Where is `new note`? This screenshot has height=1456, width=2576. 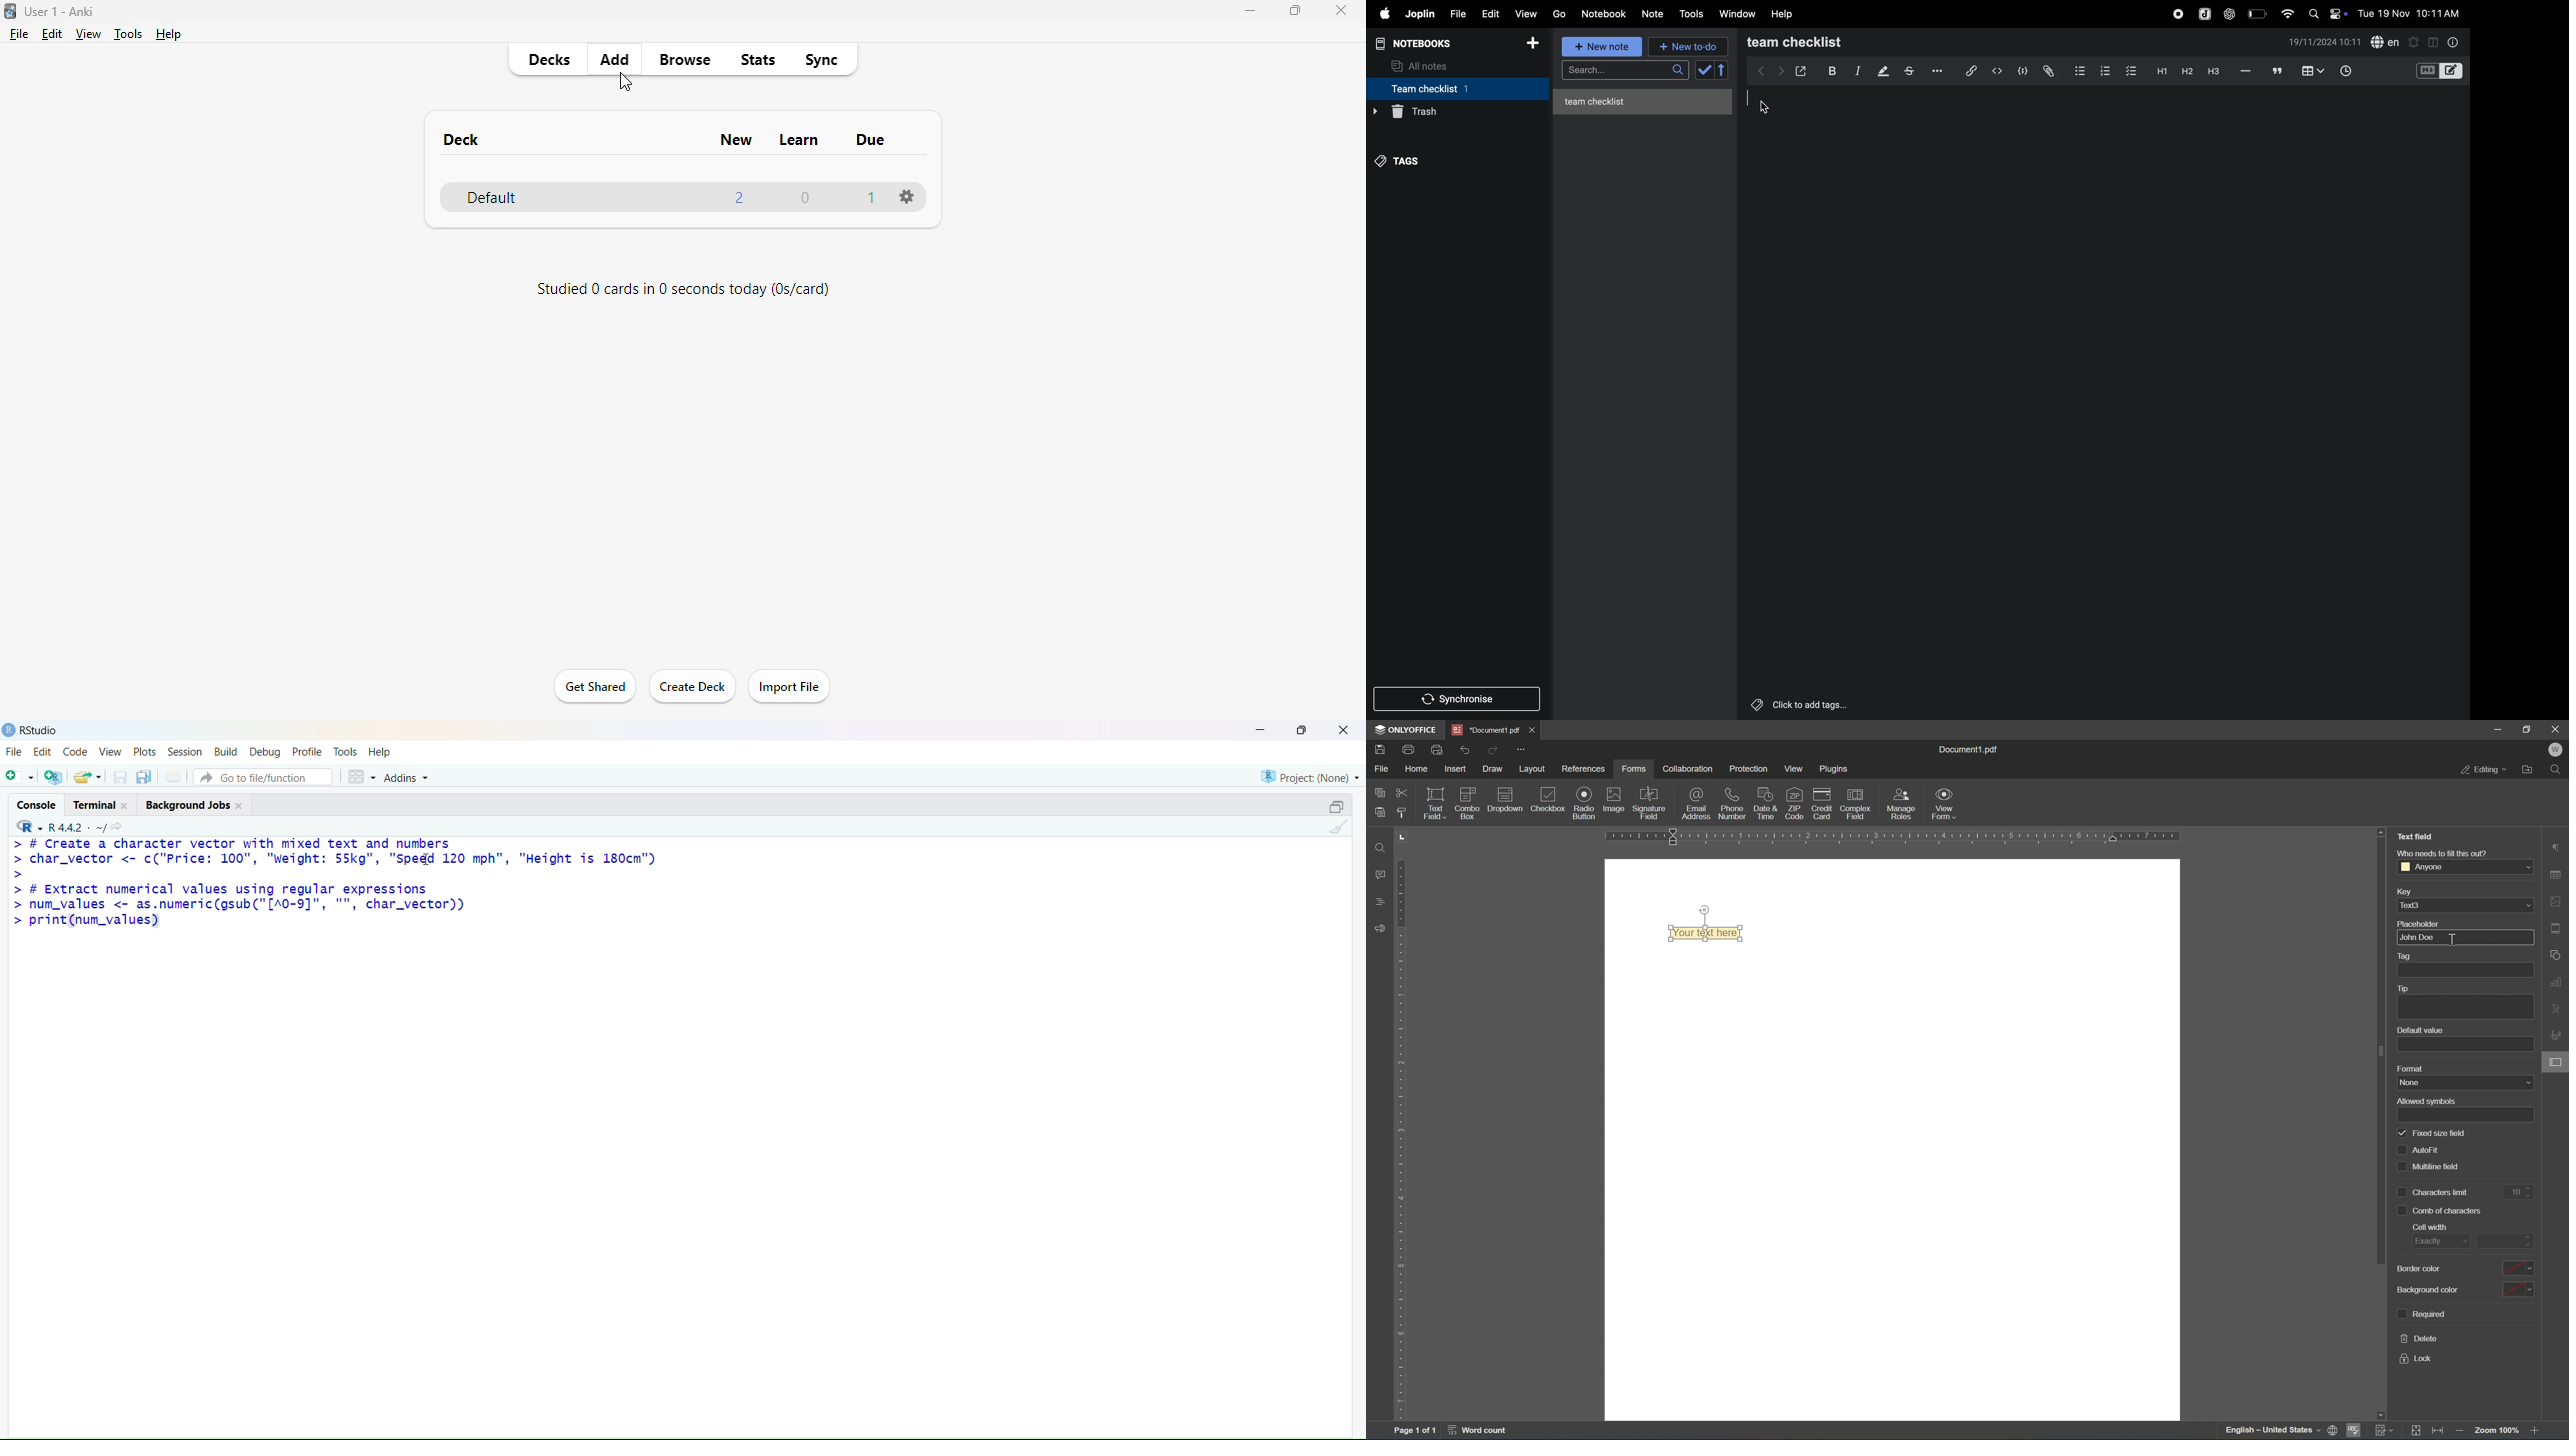
new note is located at coordinates (1603, 47).